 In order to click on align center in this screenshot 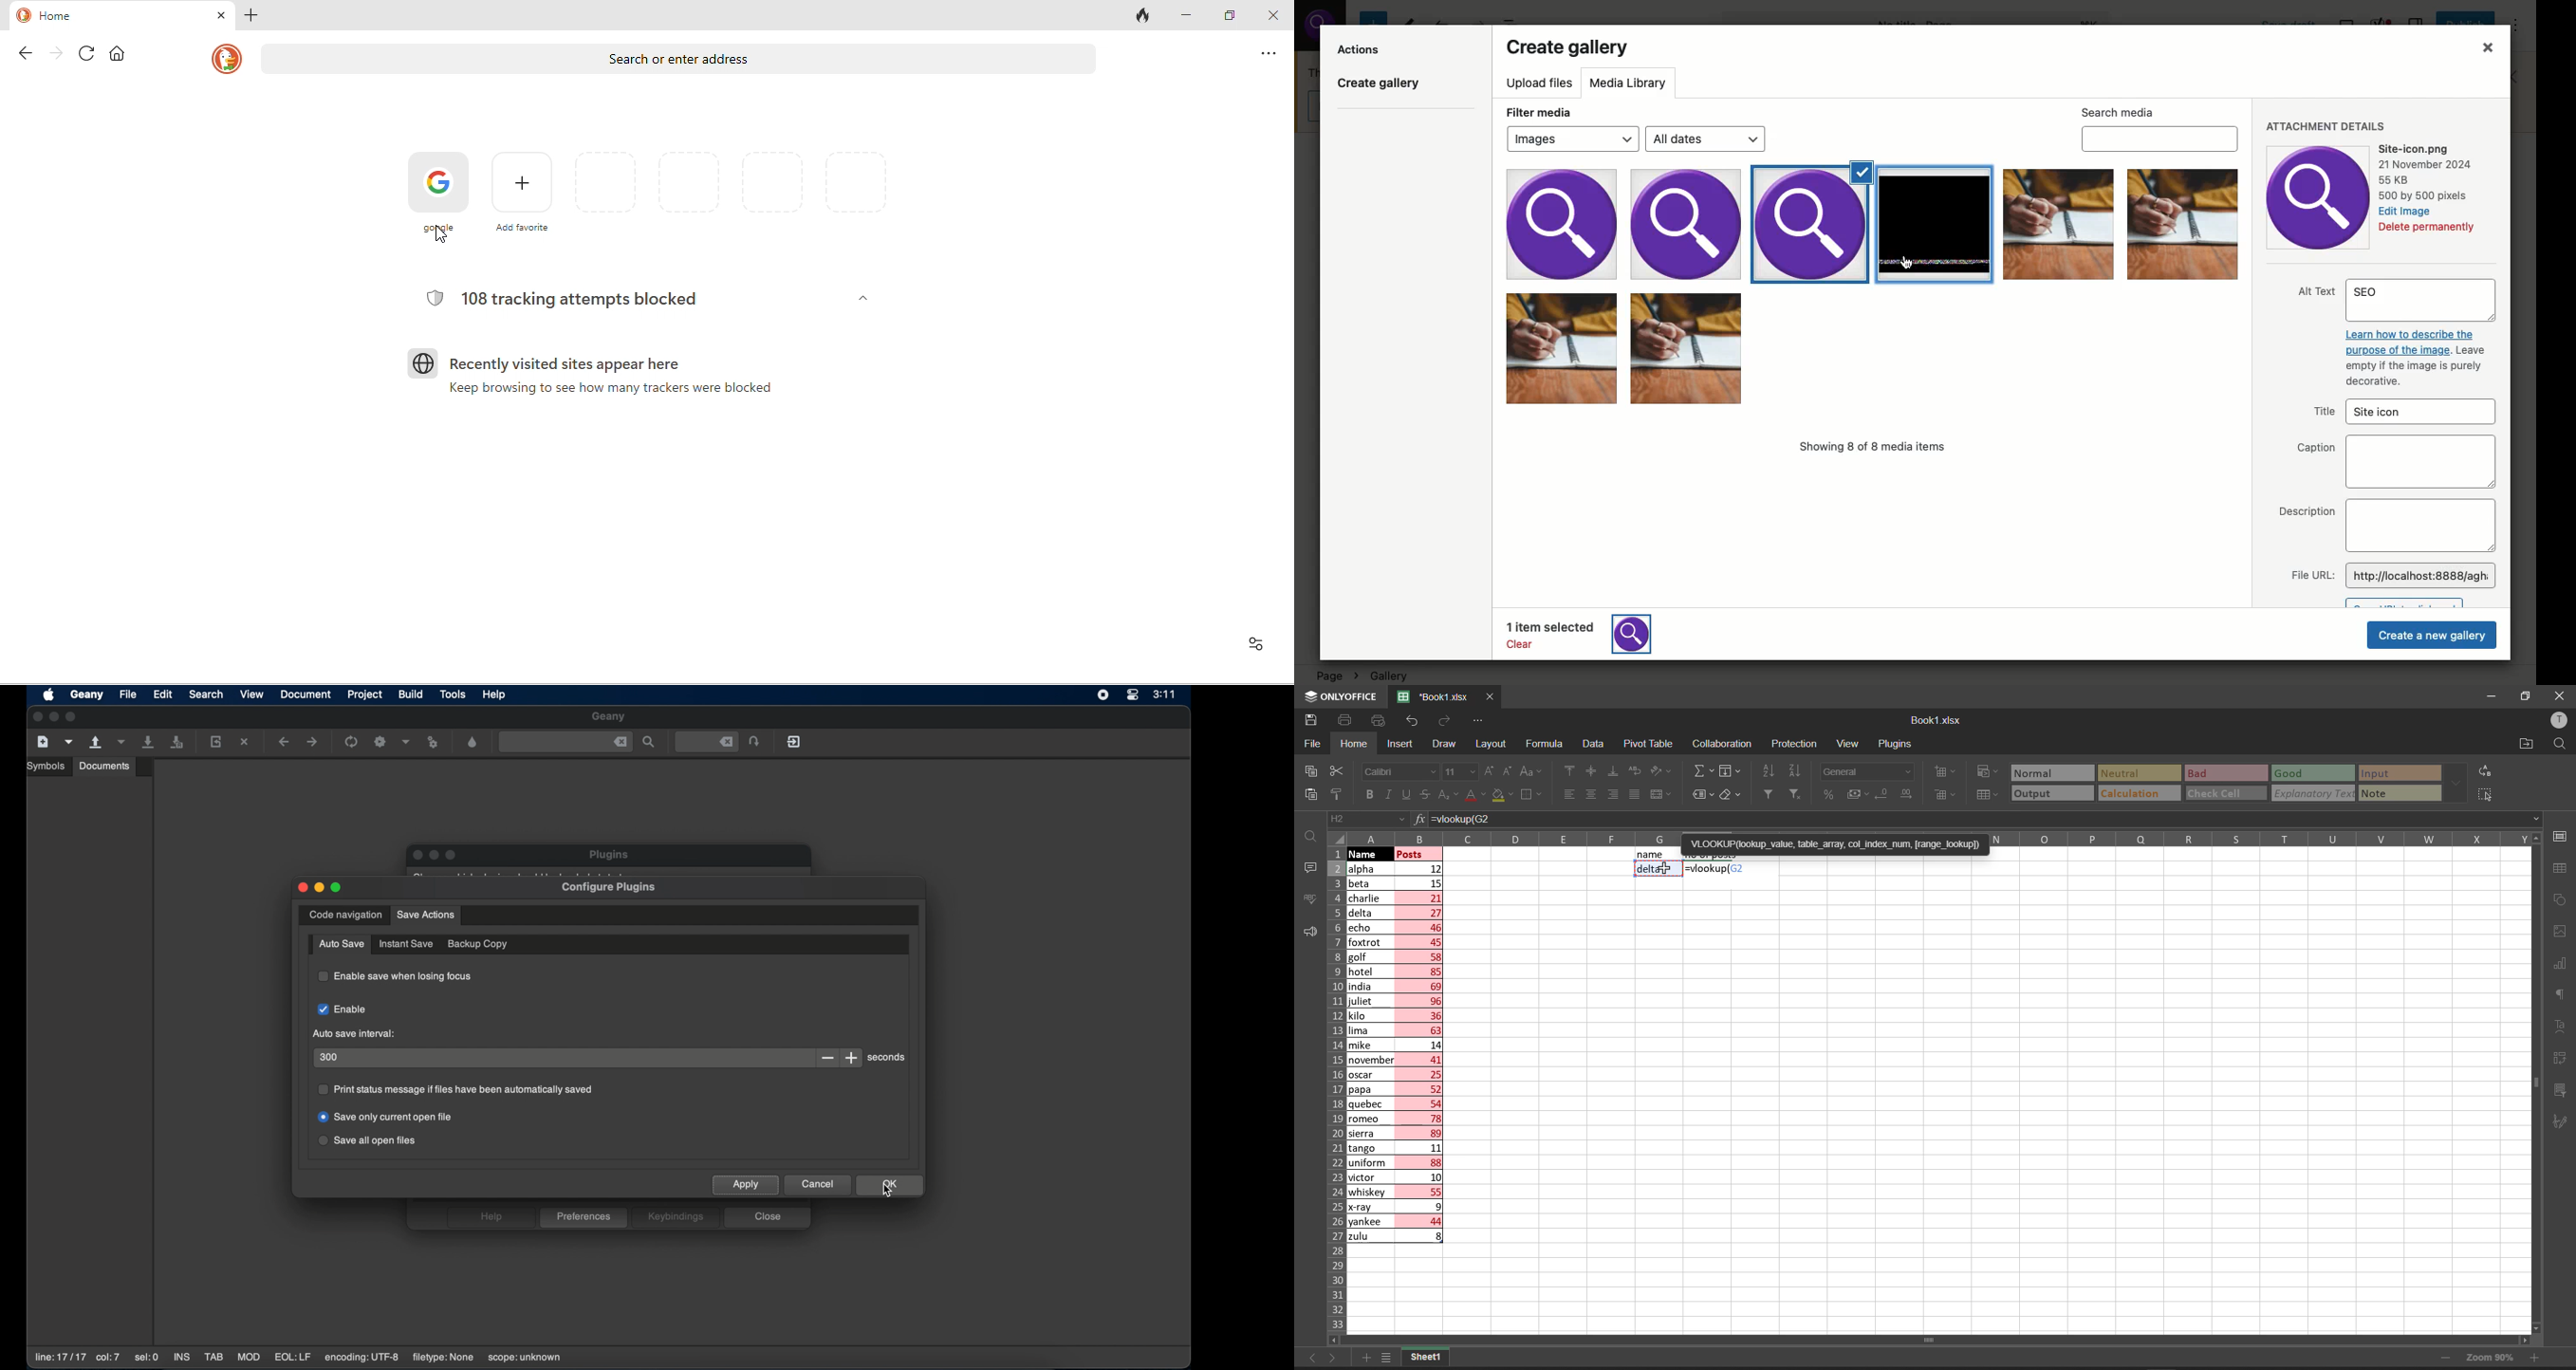, I will do `click(1589, 795)`.